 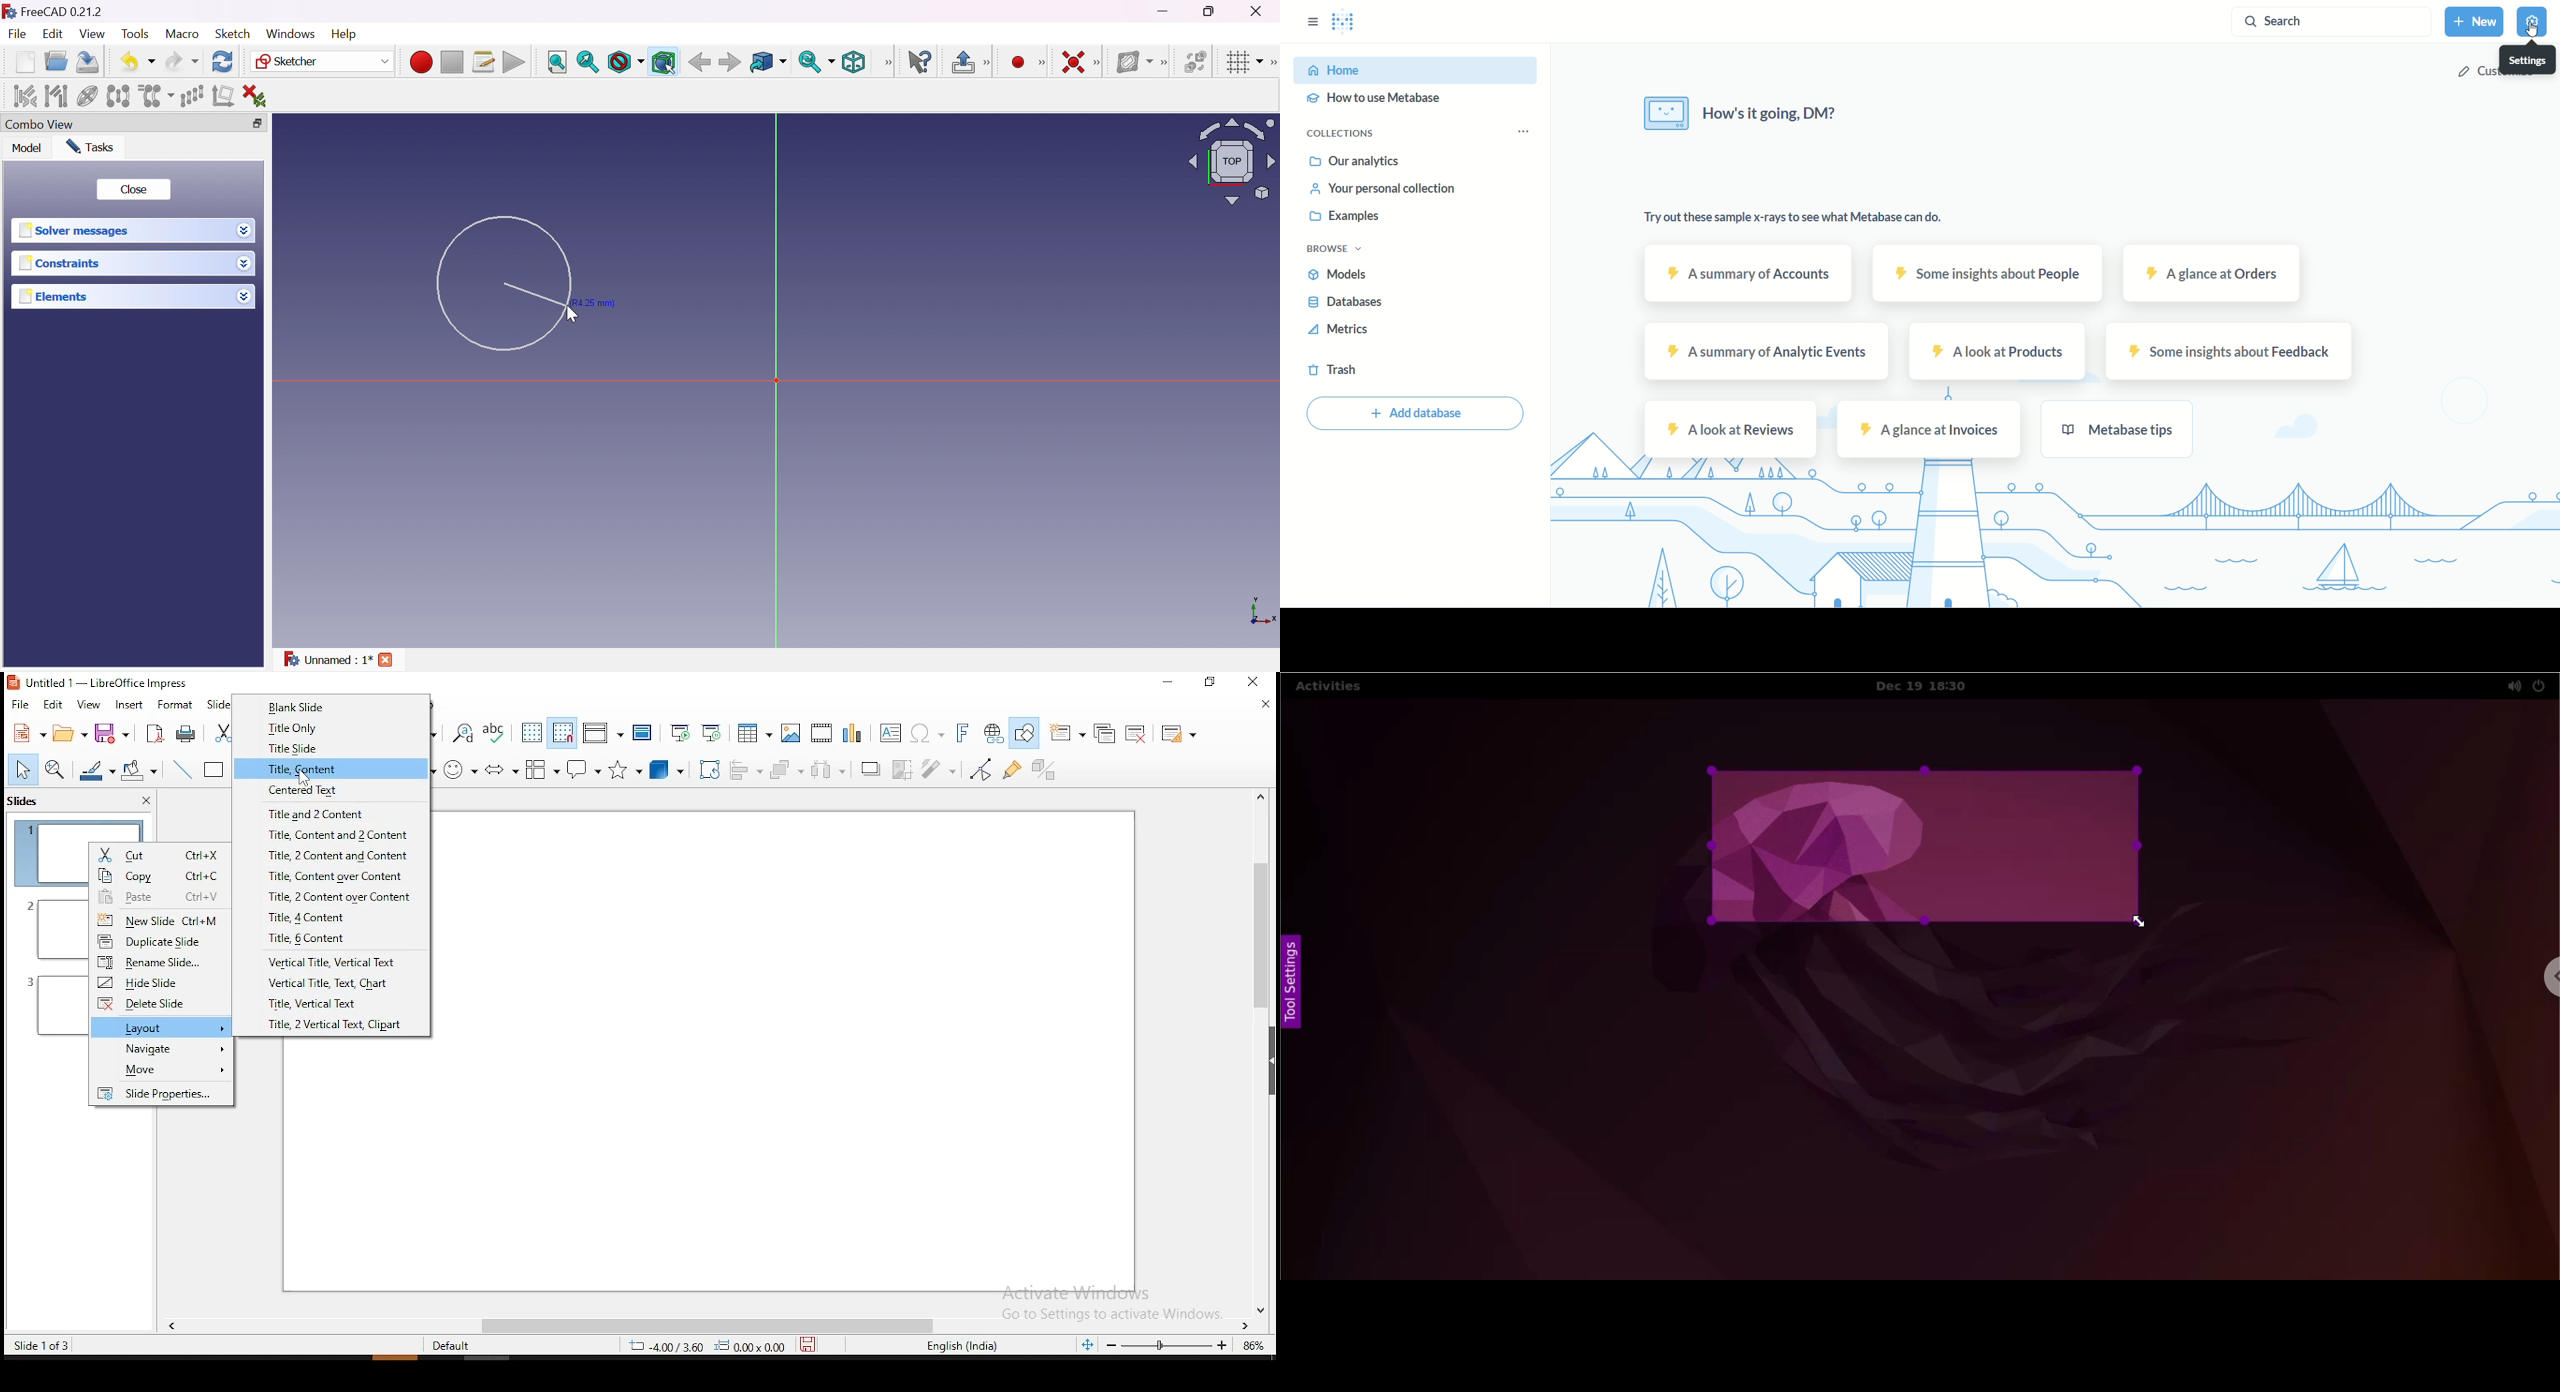 What do you see at coordinates (1417, 69) in the screenshot?
I see `Home` at bounding box center [1417, 69].